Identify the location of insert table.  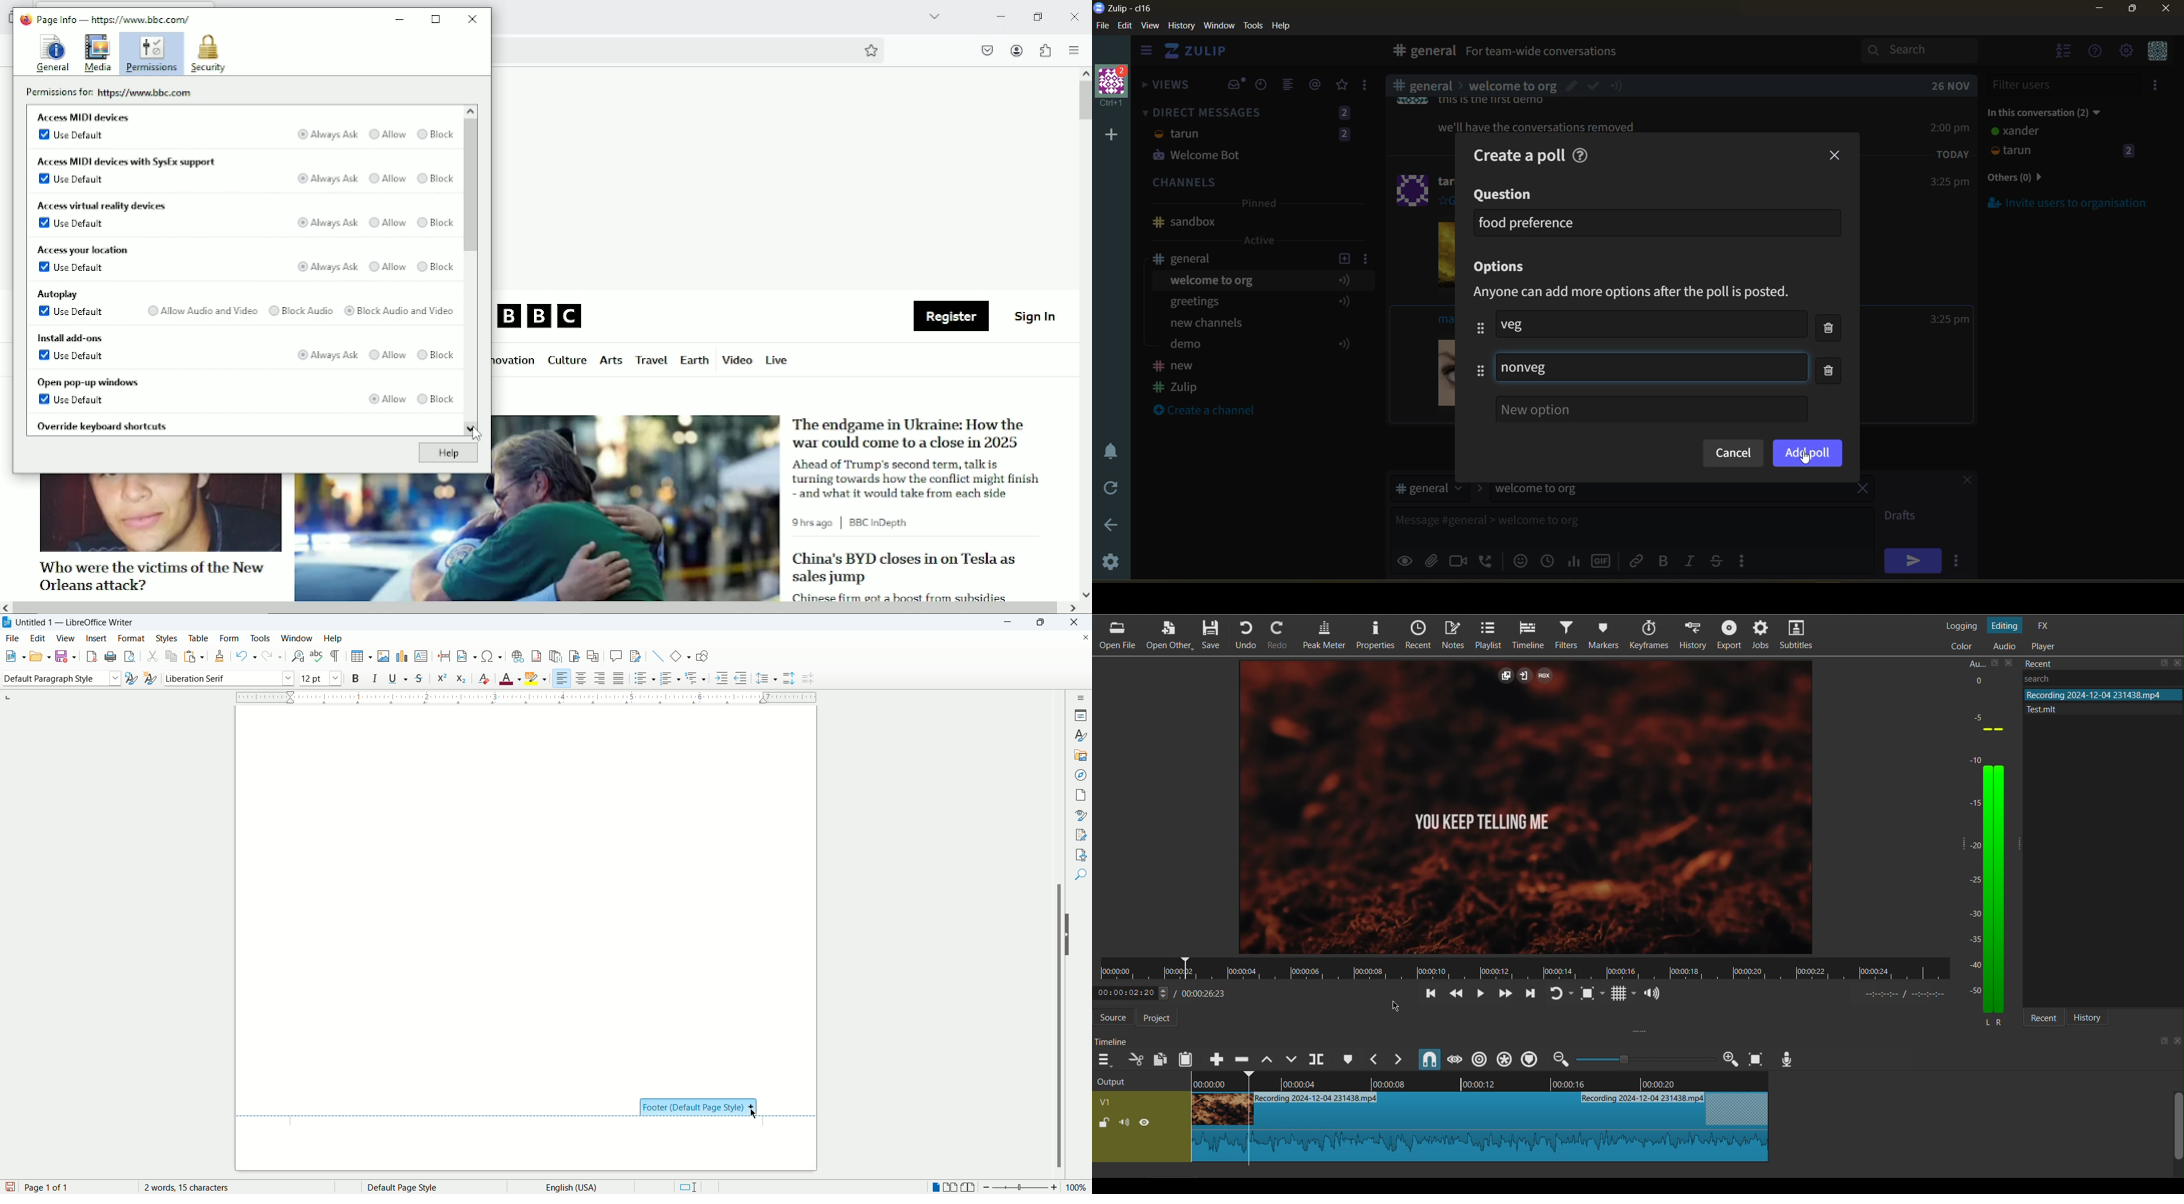
(362, 657).